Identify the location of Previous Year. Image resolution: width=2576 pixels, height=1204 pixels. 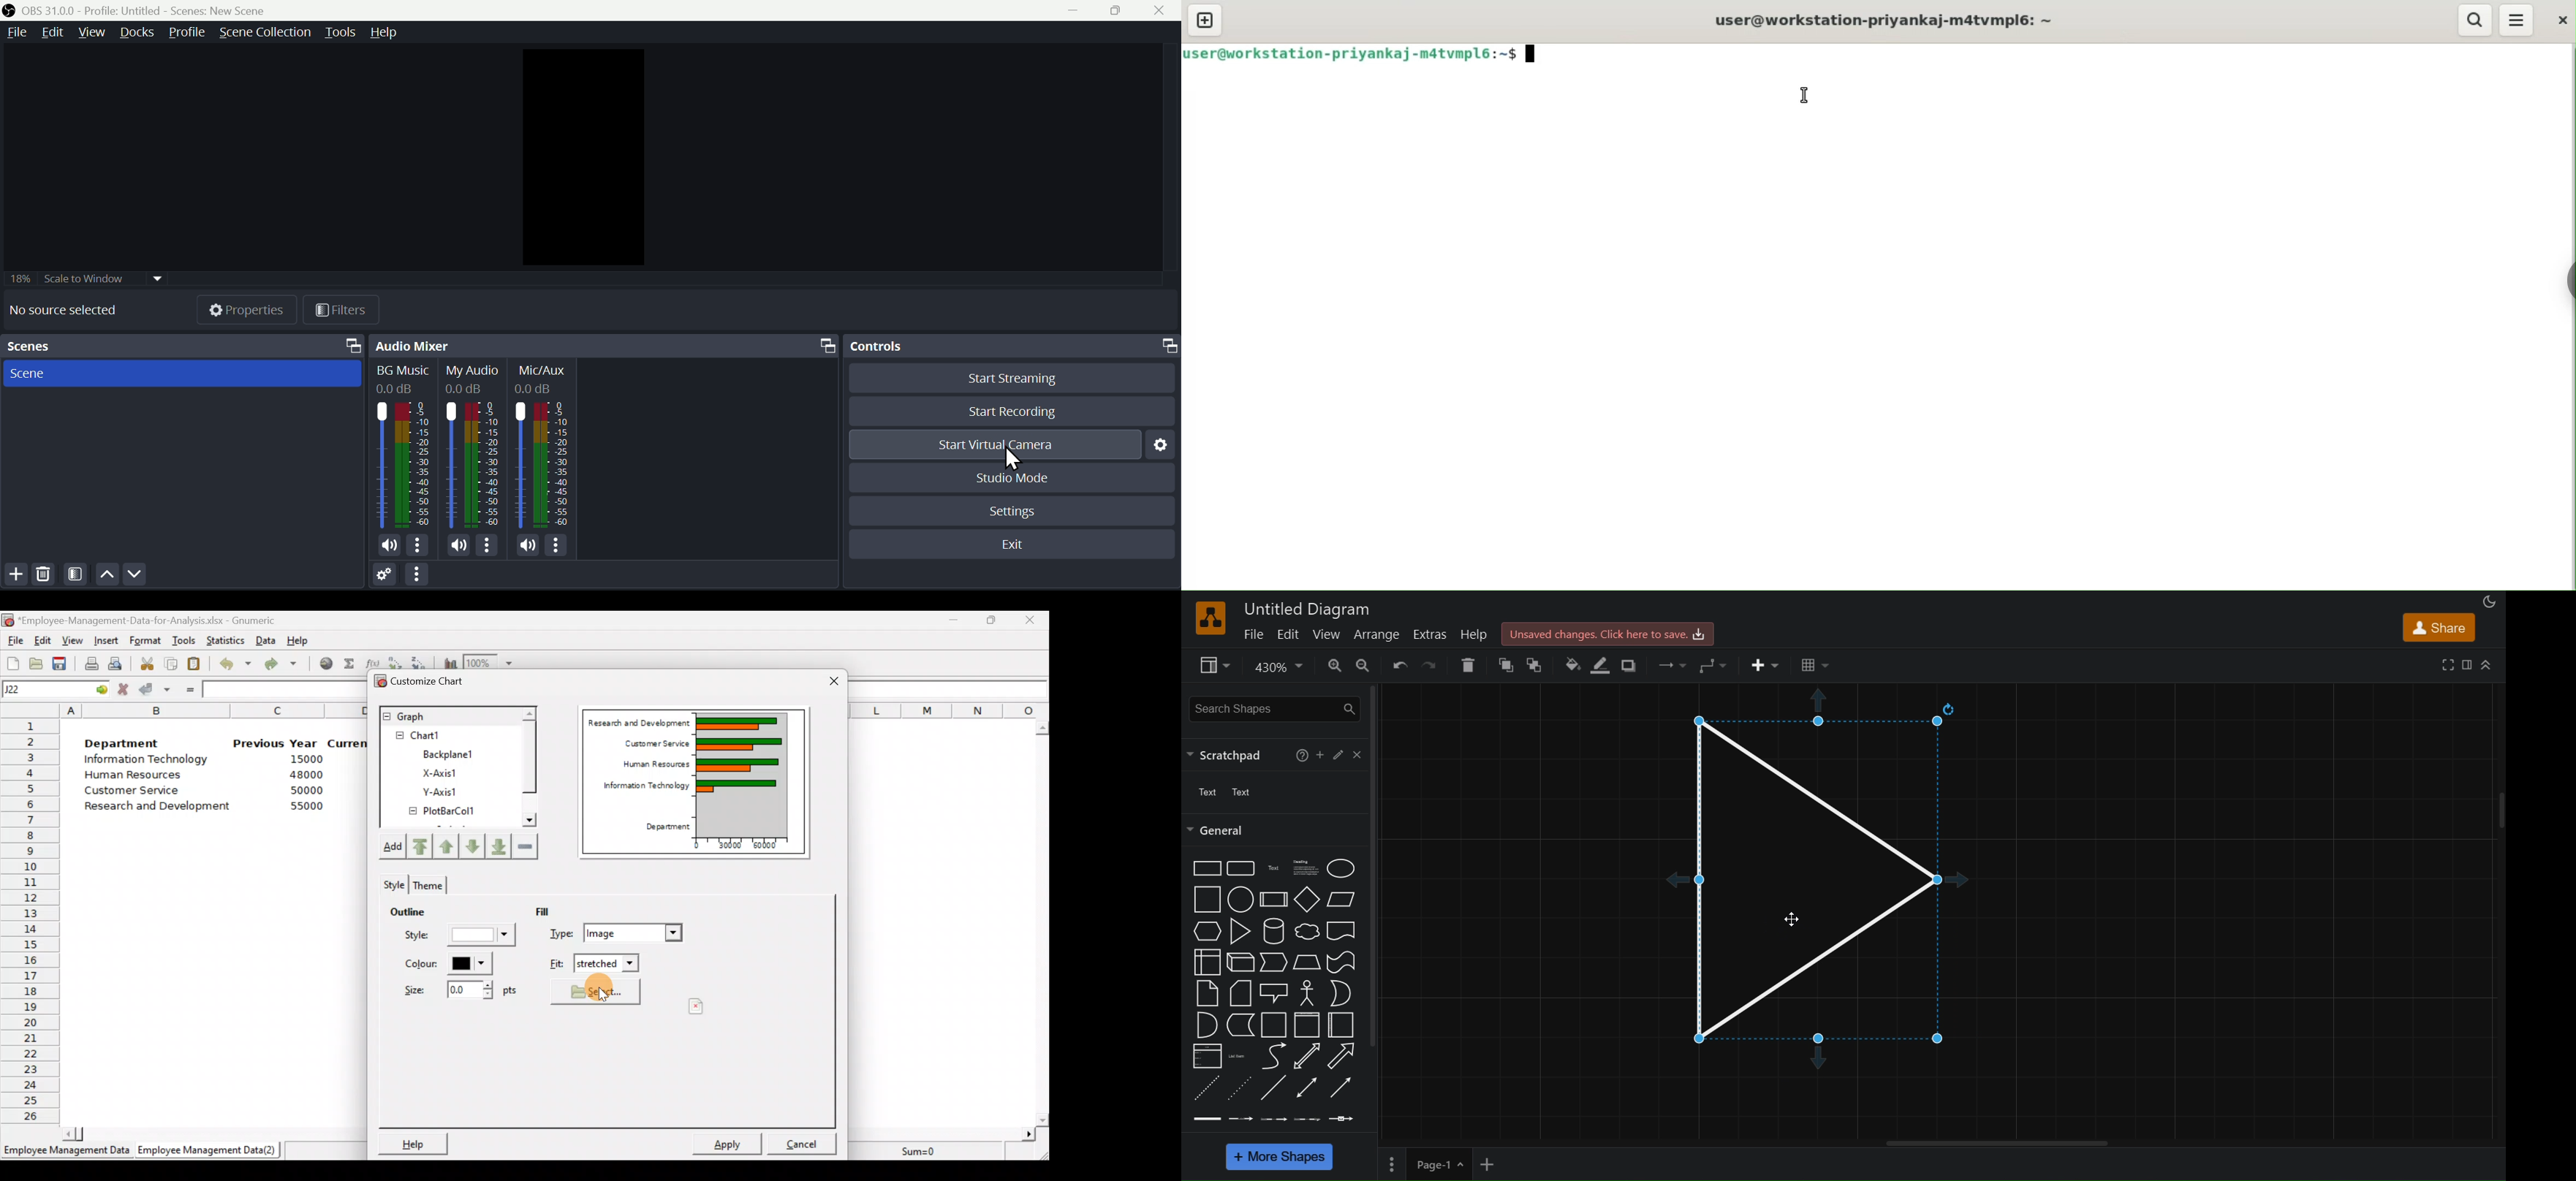
(276, 742).